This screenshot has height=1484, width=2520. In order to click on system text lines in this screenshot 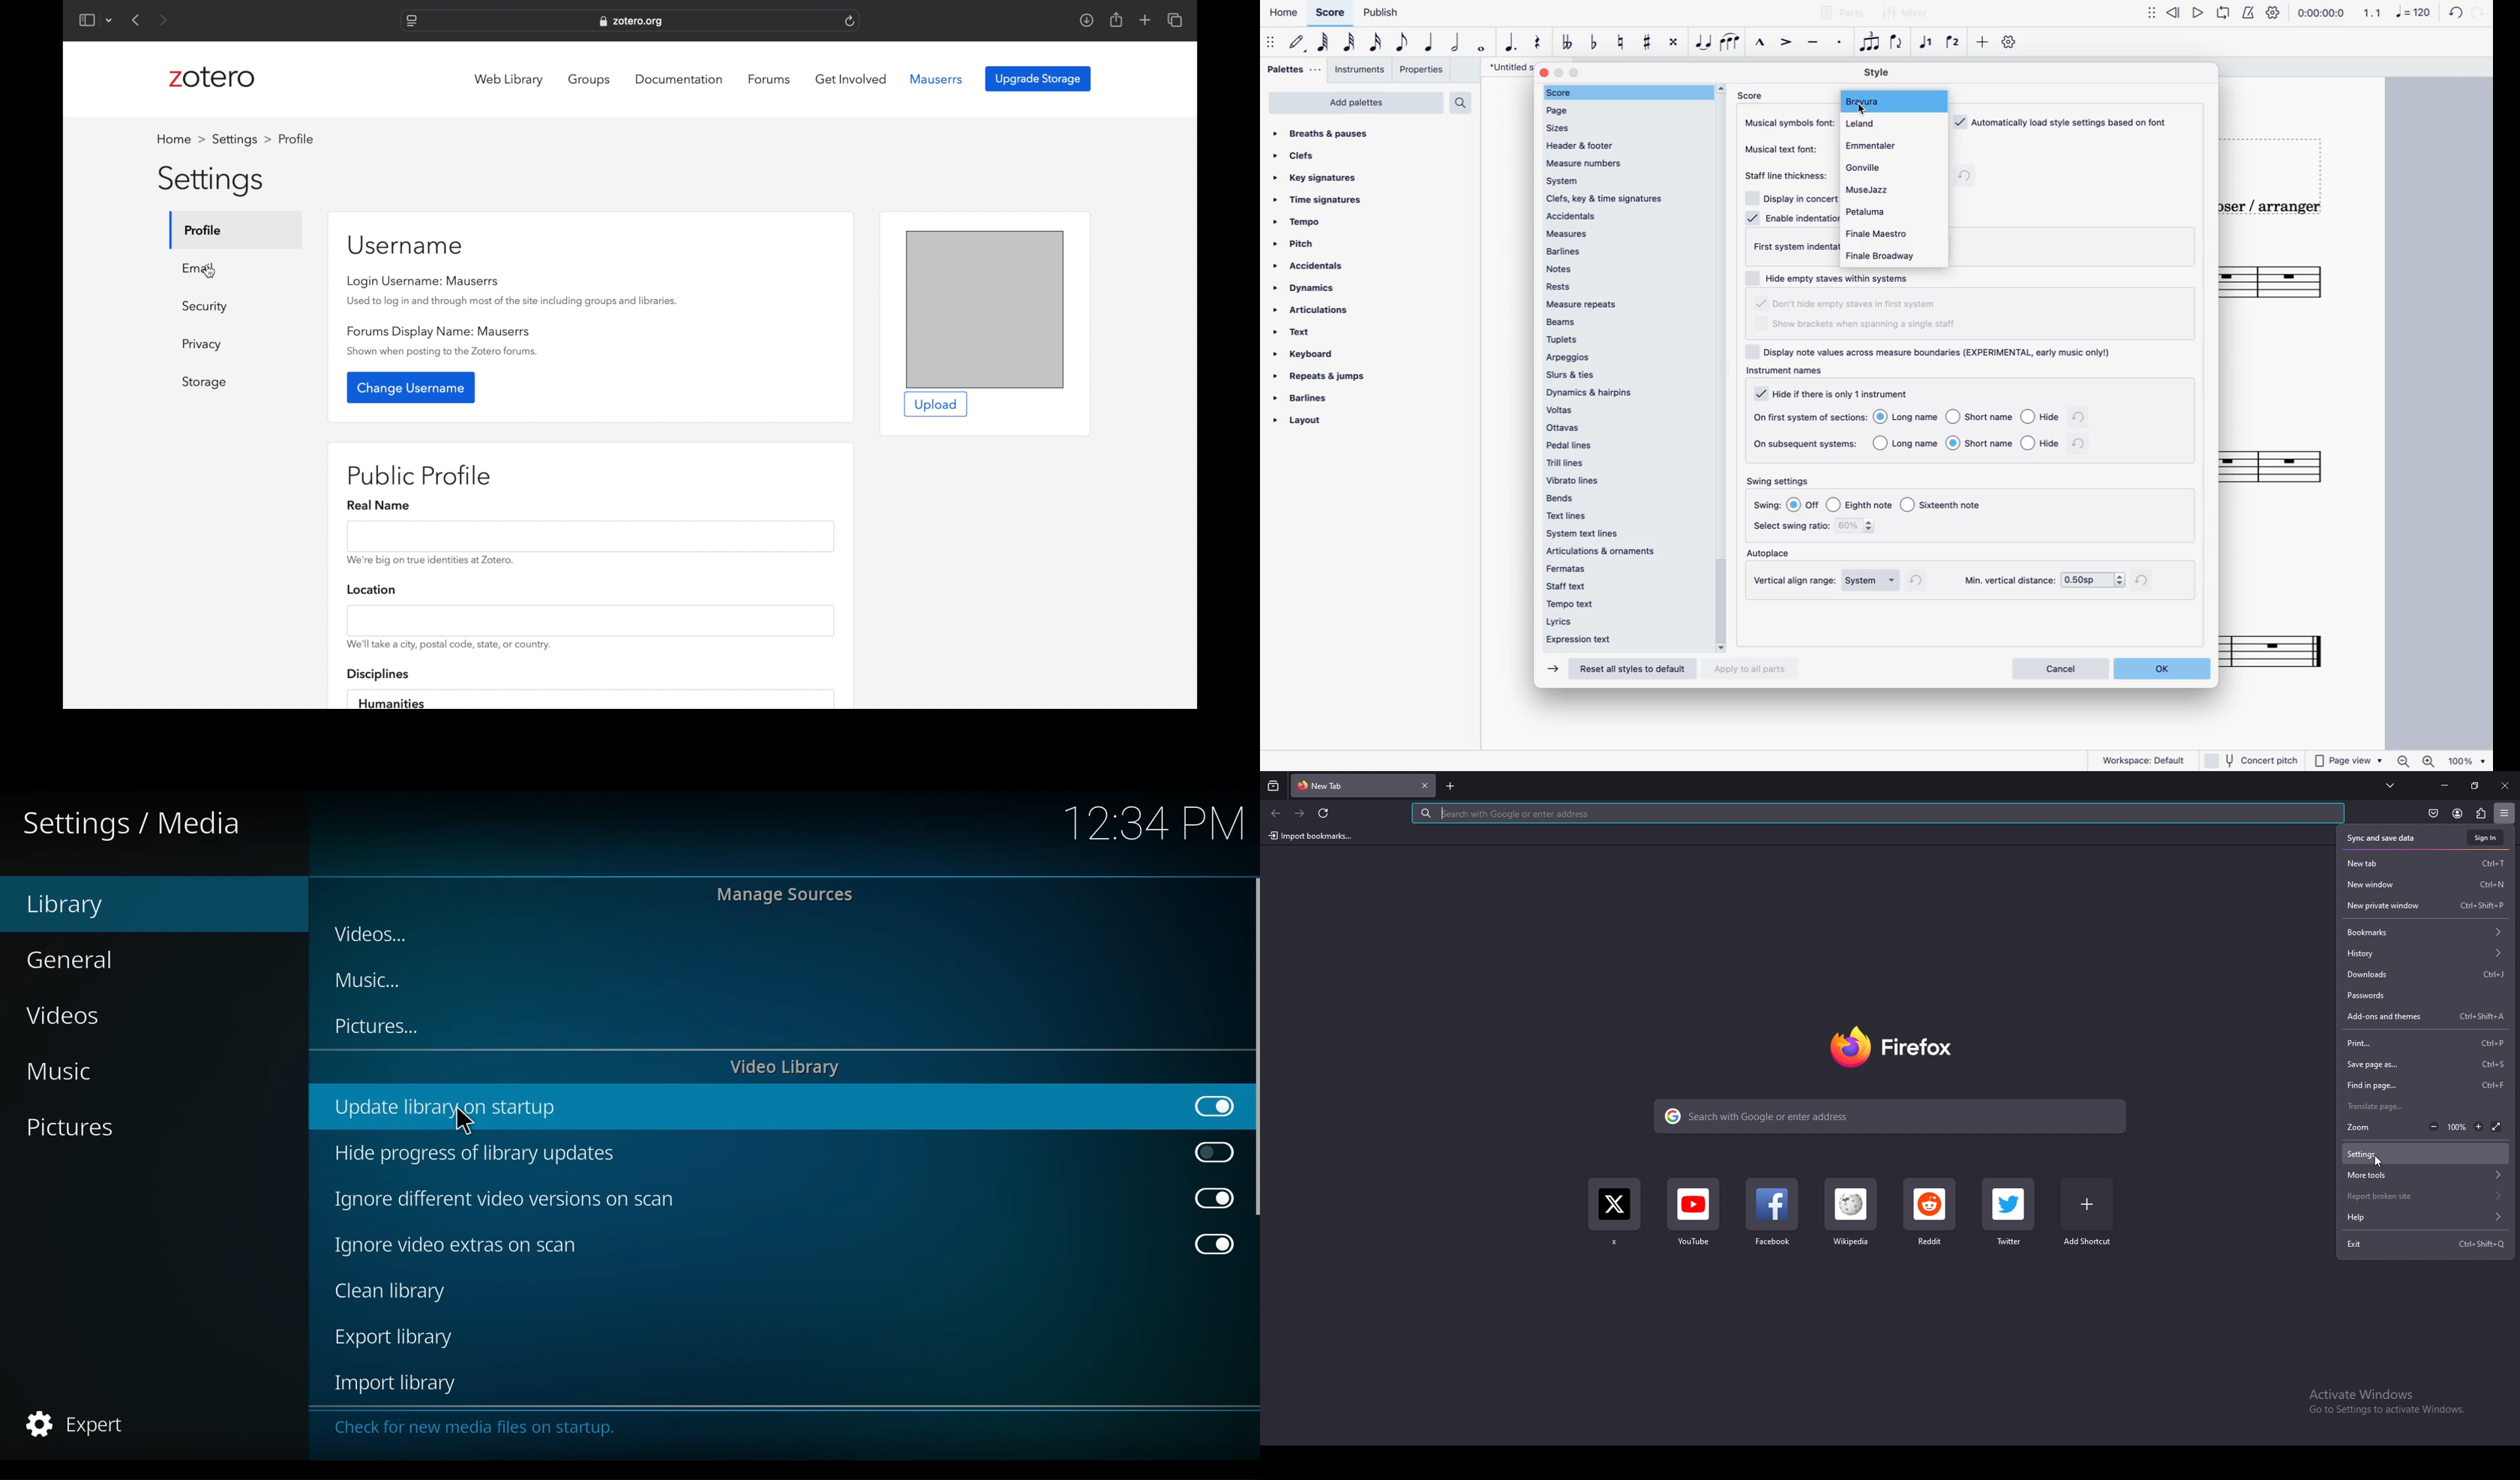, I will do `click(1621, 534)`.